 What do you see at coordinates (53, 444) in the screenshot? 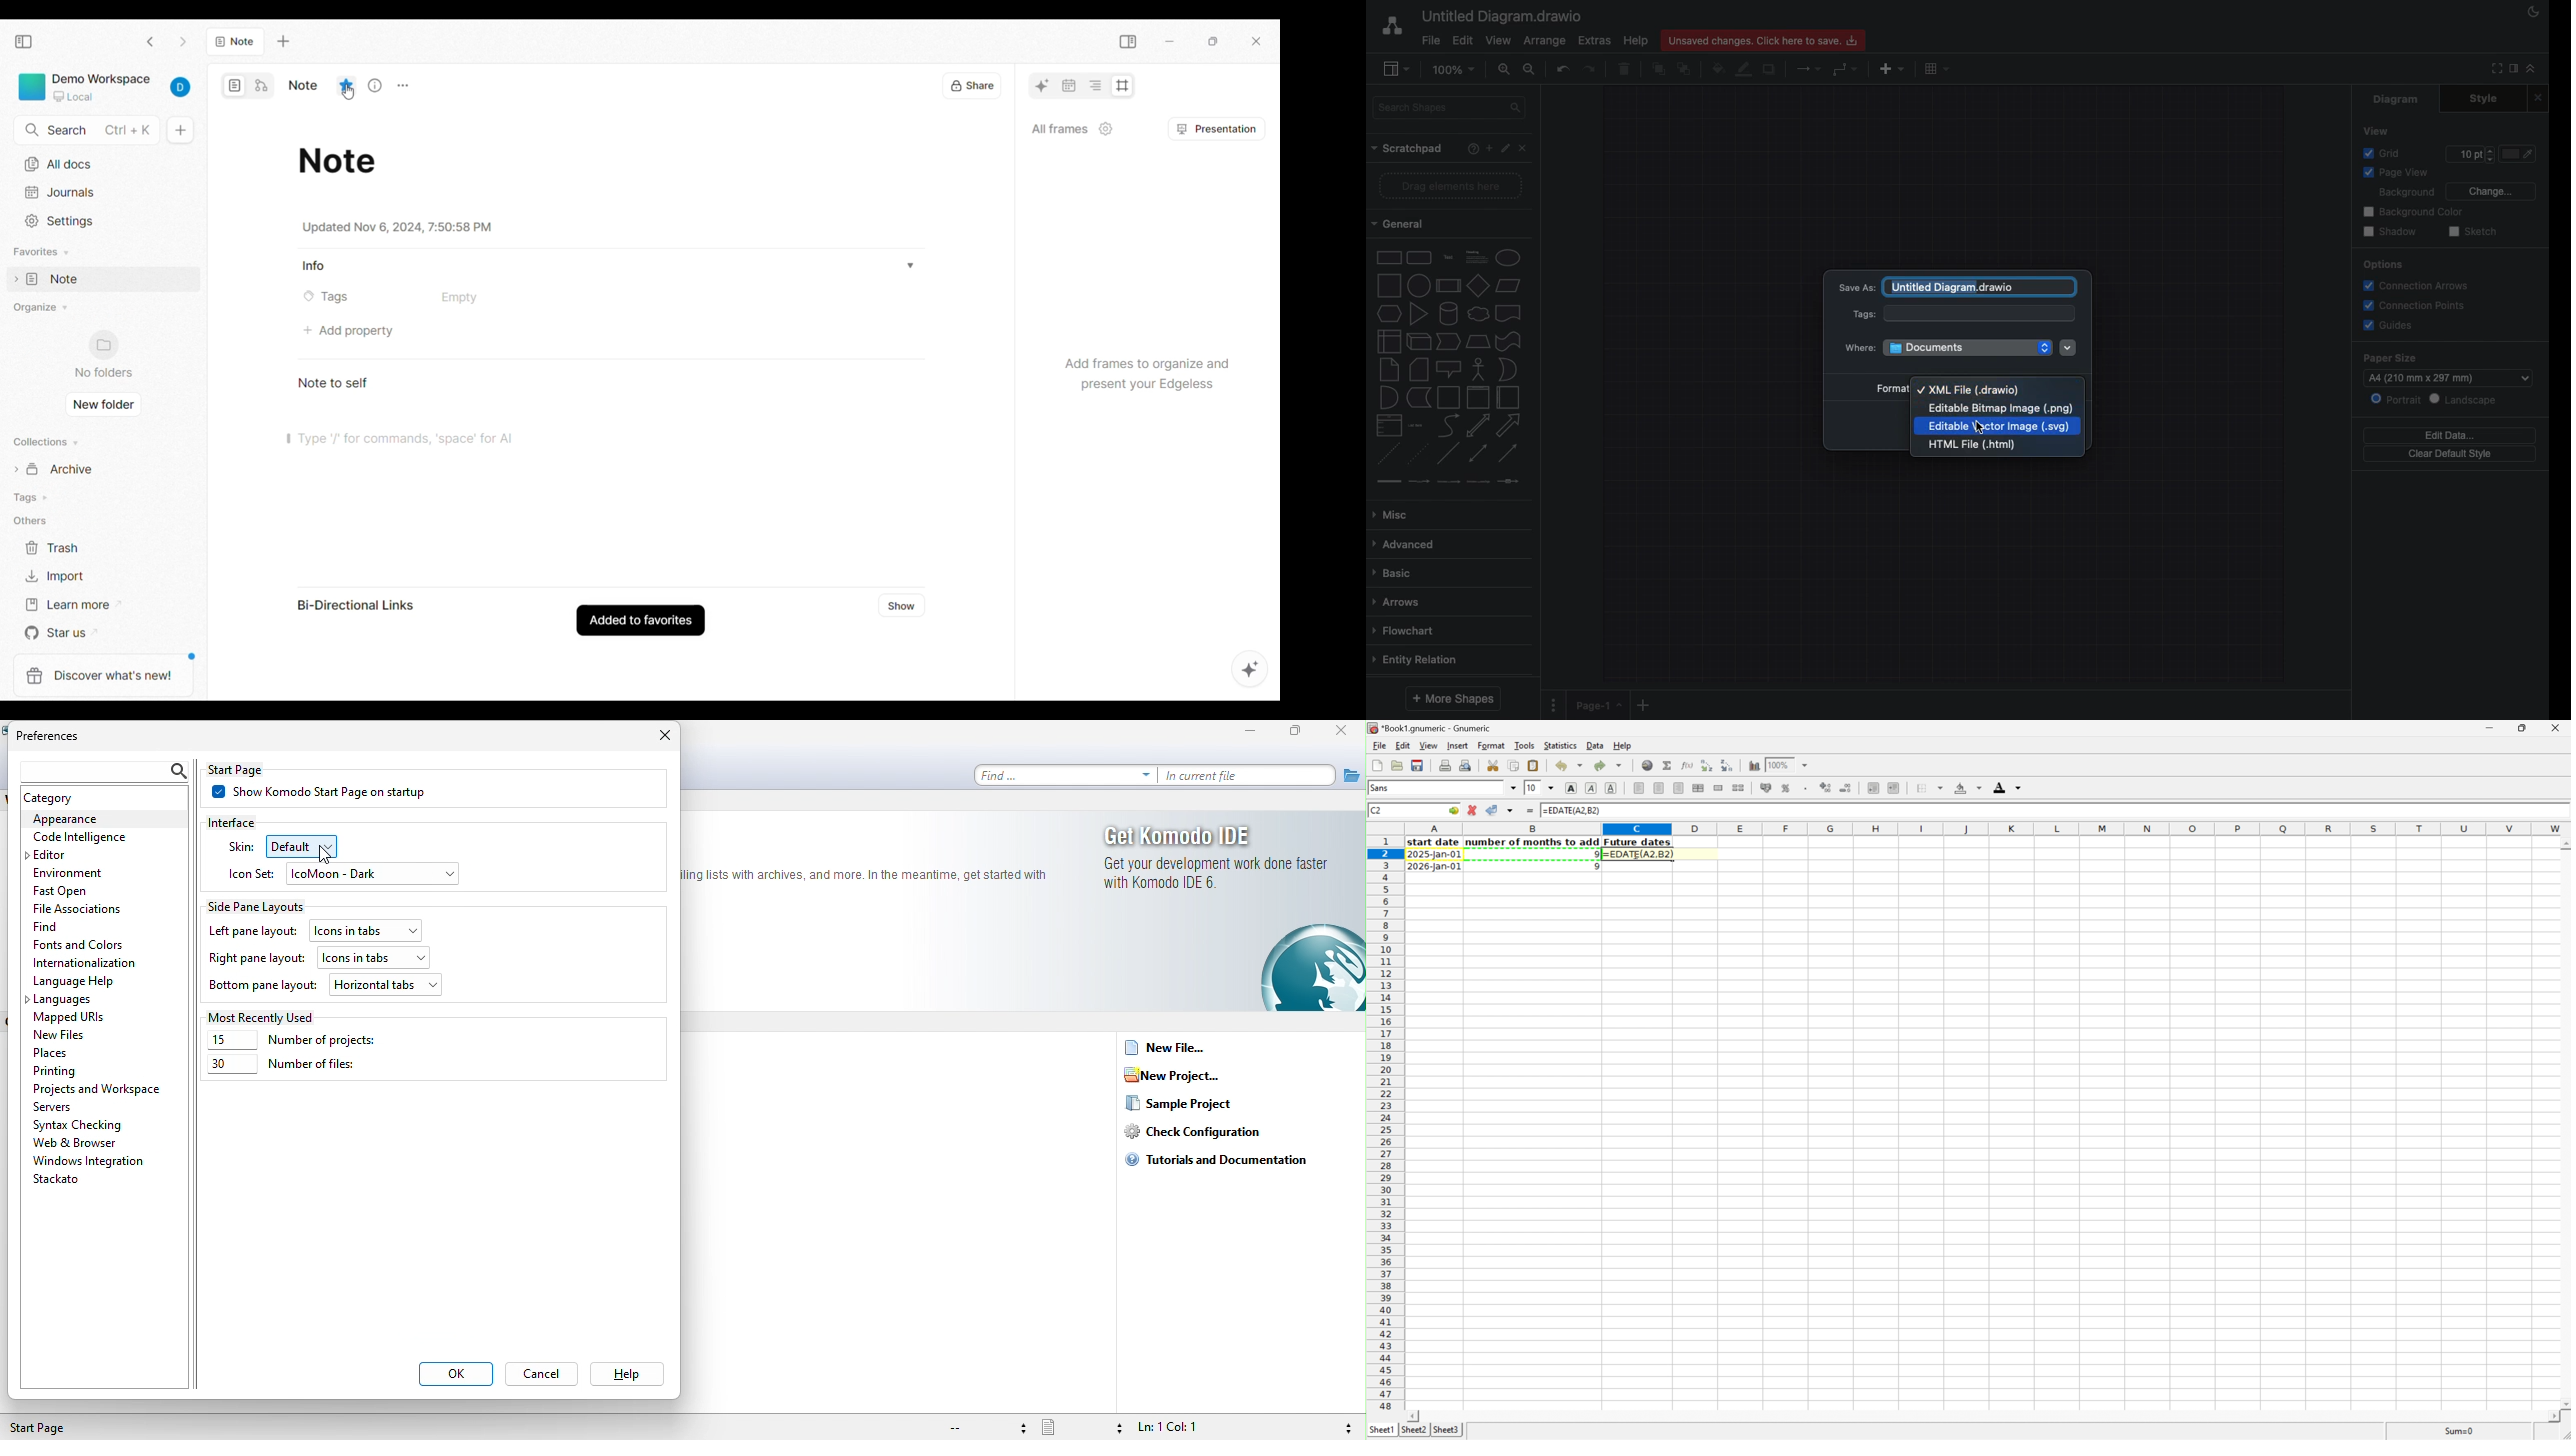
I see `Collections +` at bounding box center [53, 444].